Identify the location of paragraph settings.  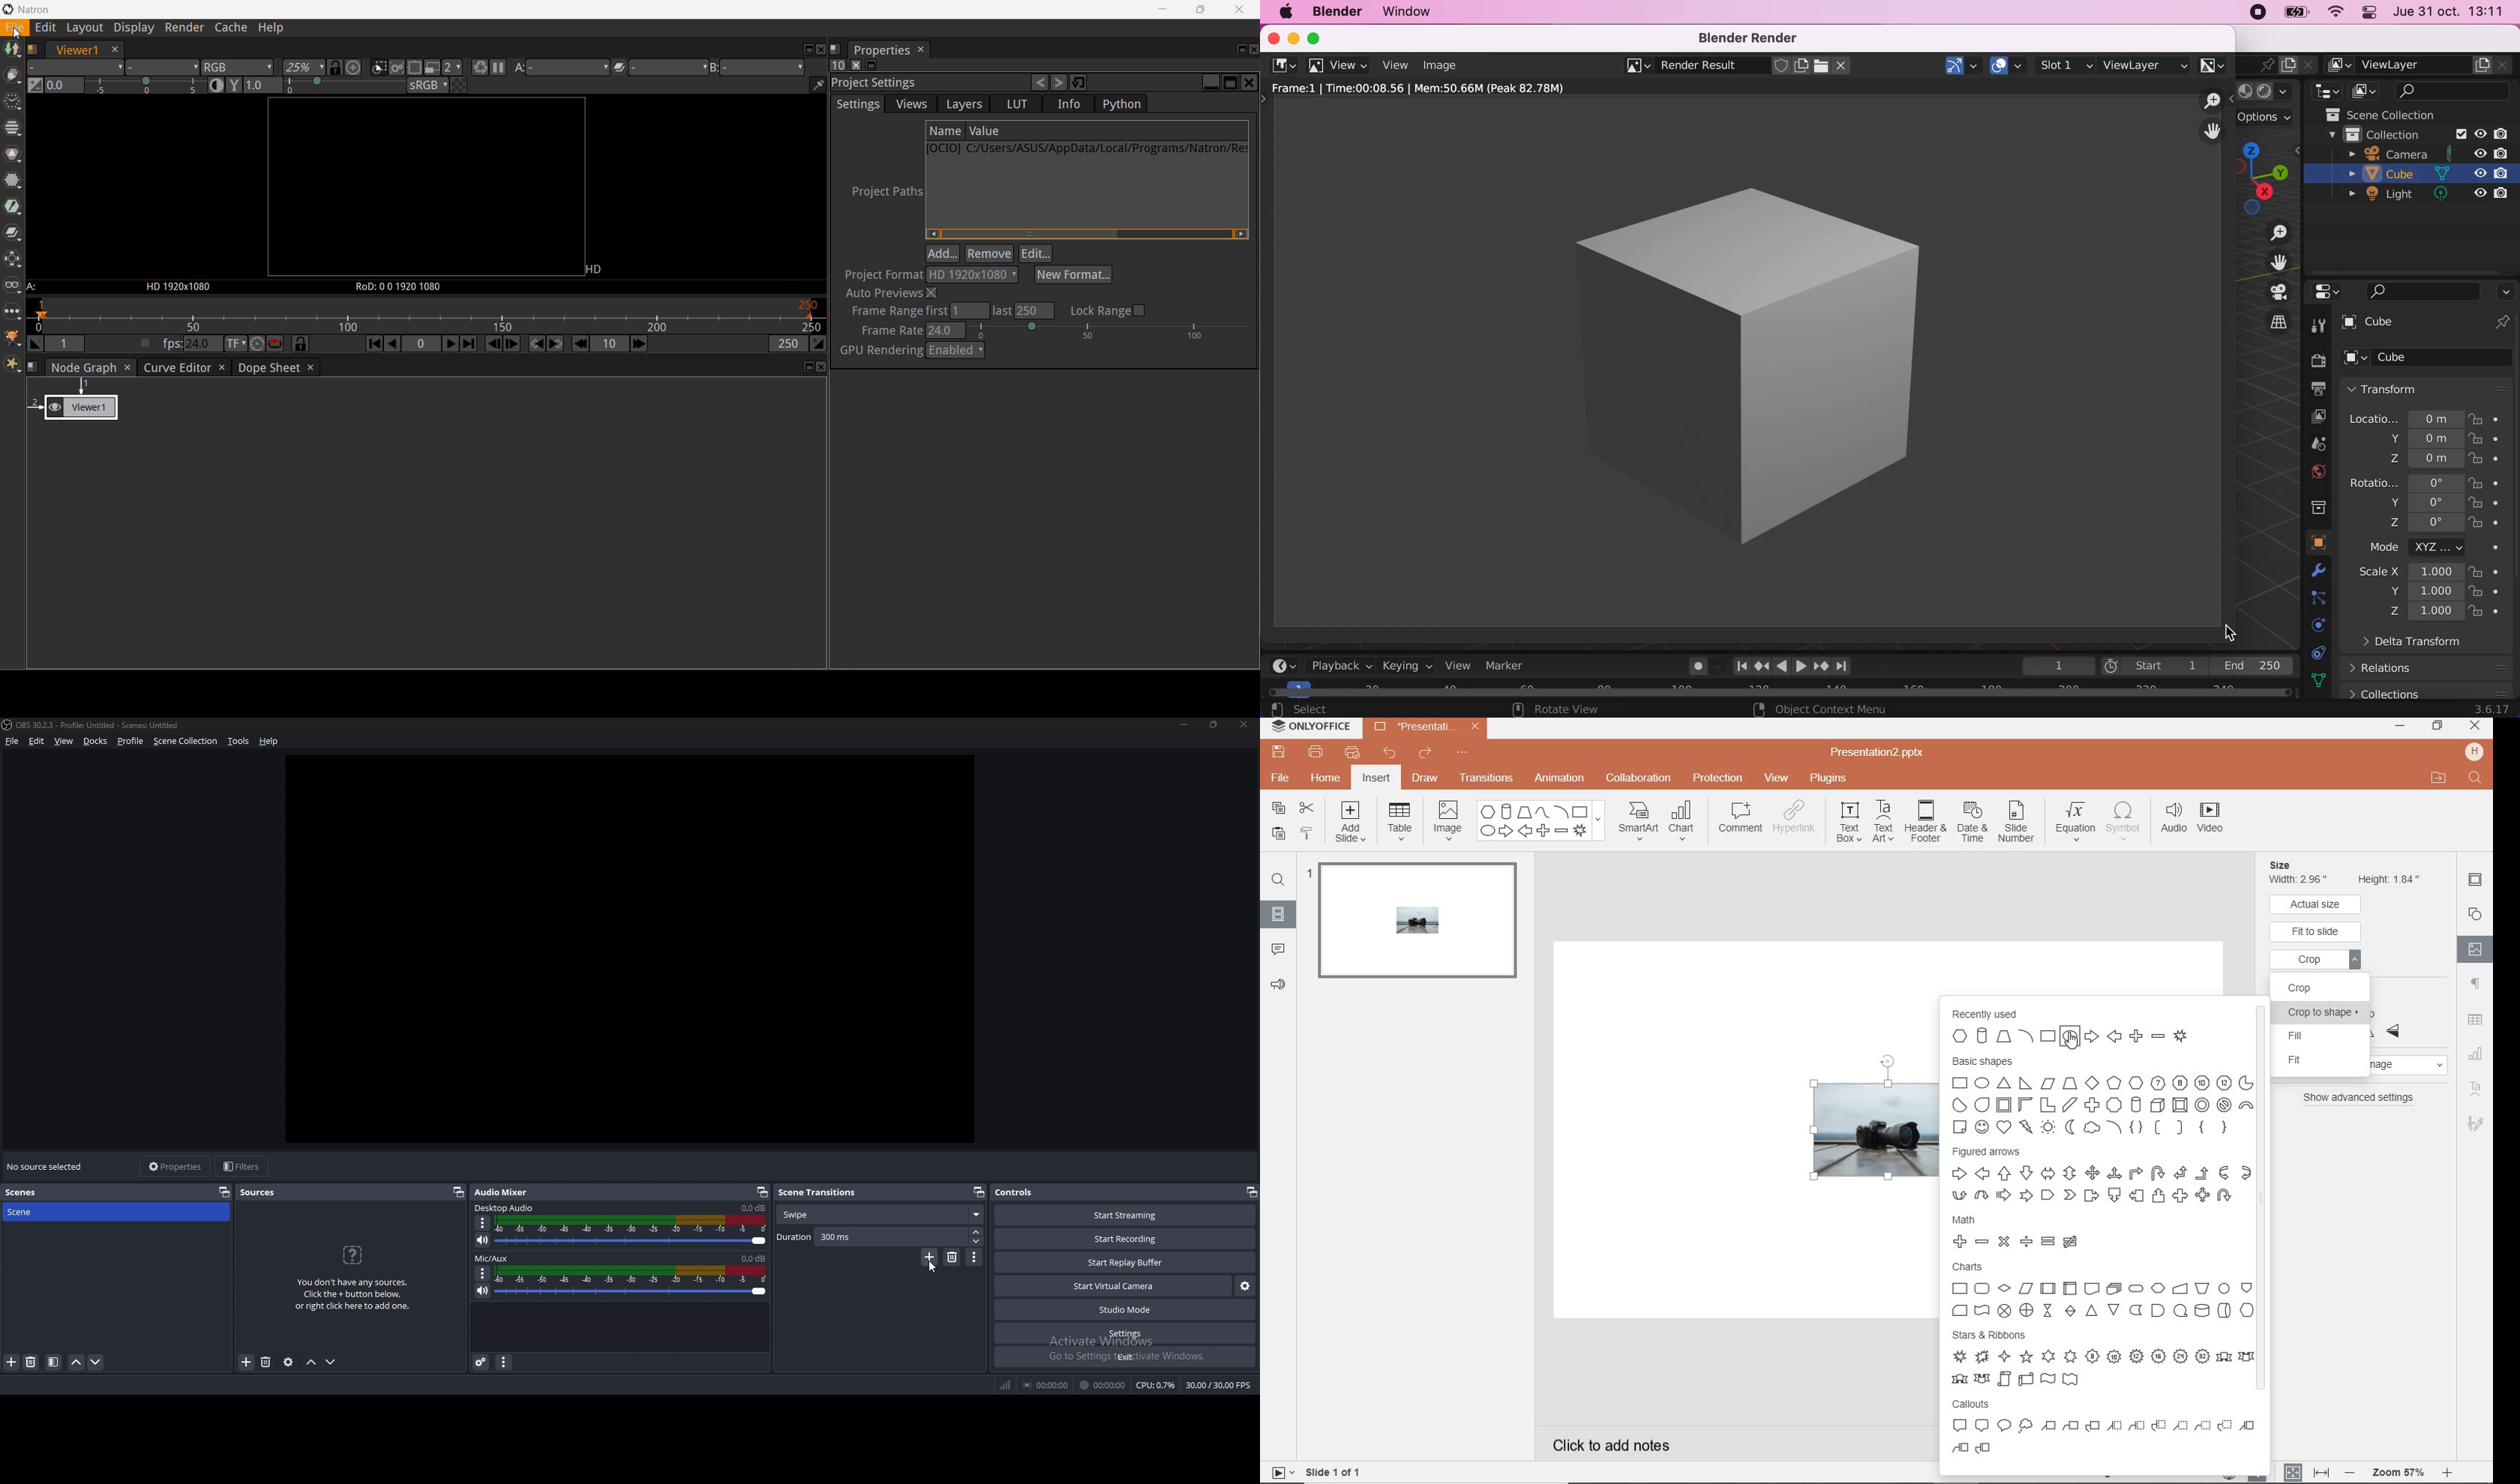
(2475, 985).